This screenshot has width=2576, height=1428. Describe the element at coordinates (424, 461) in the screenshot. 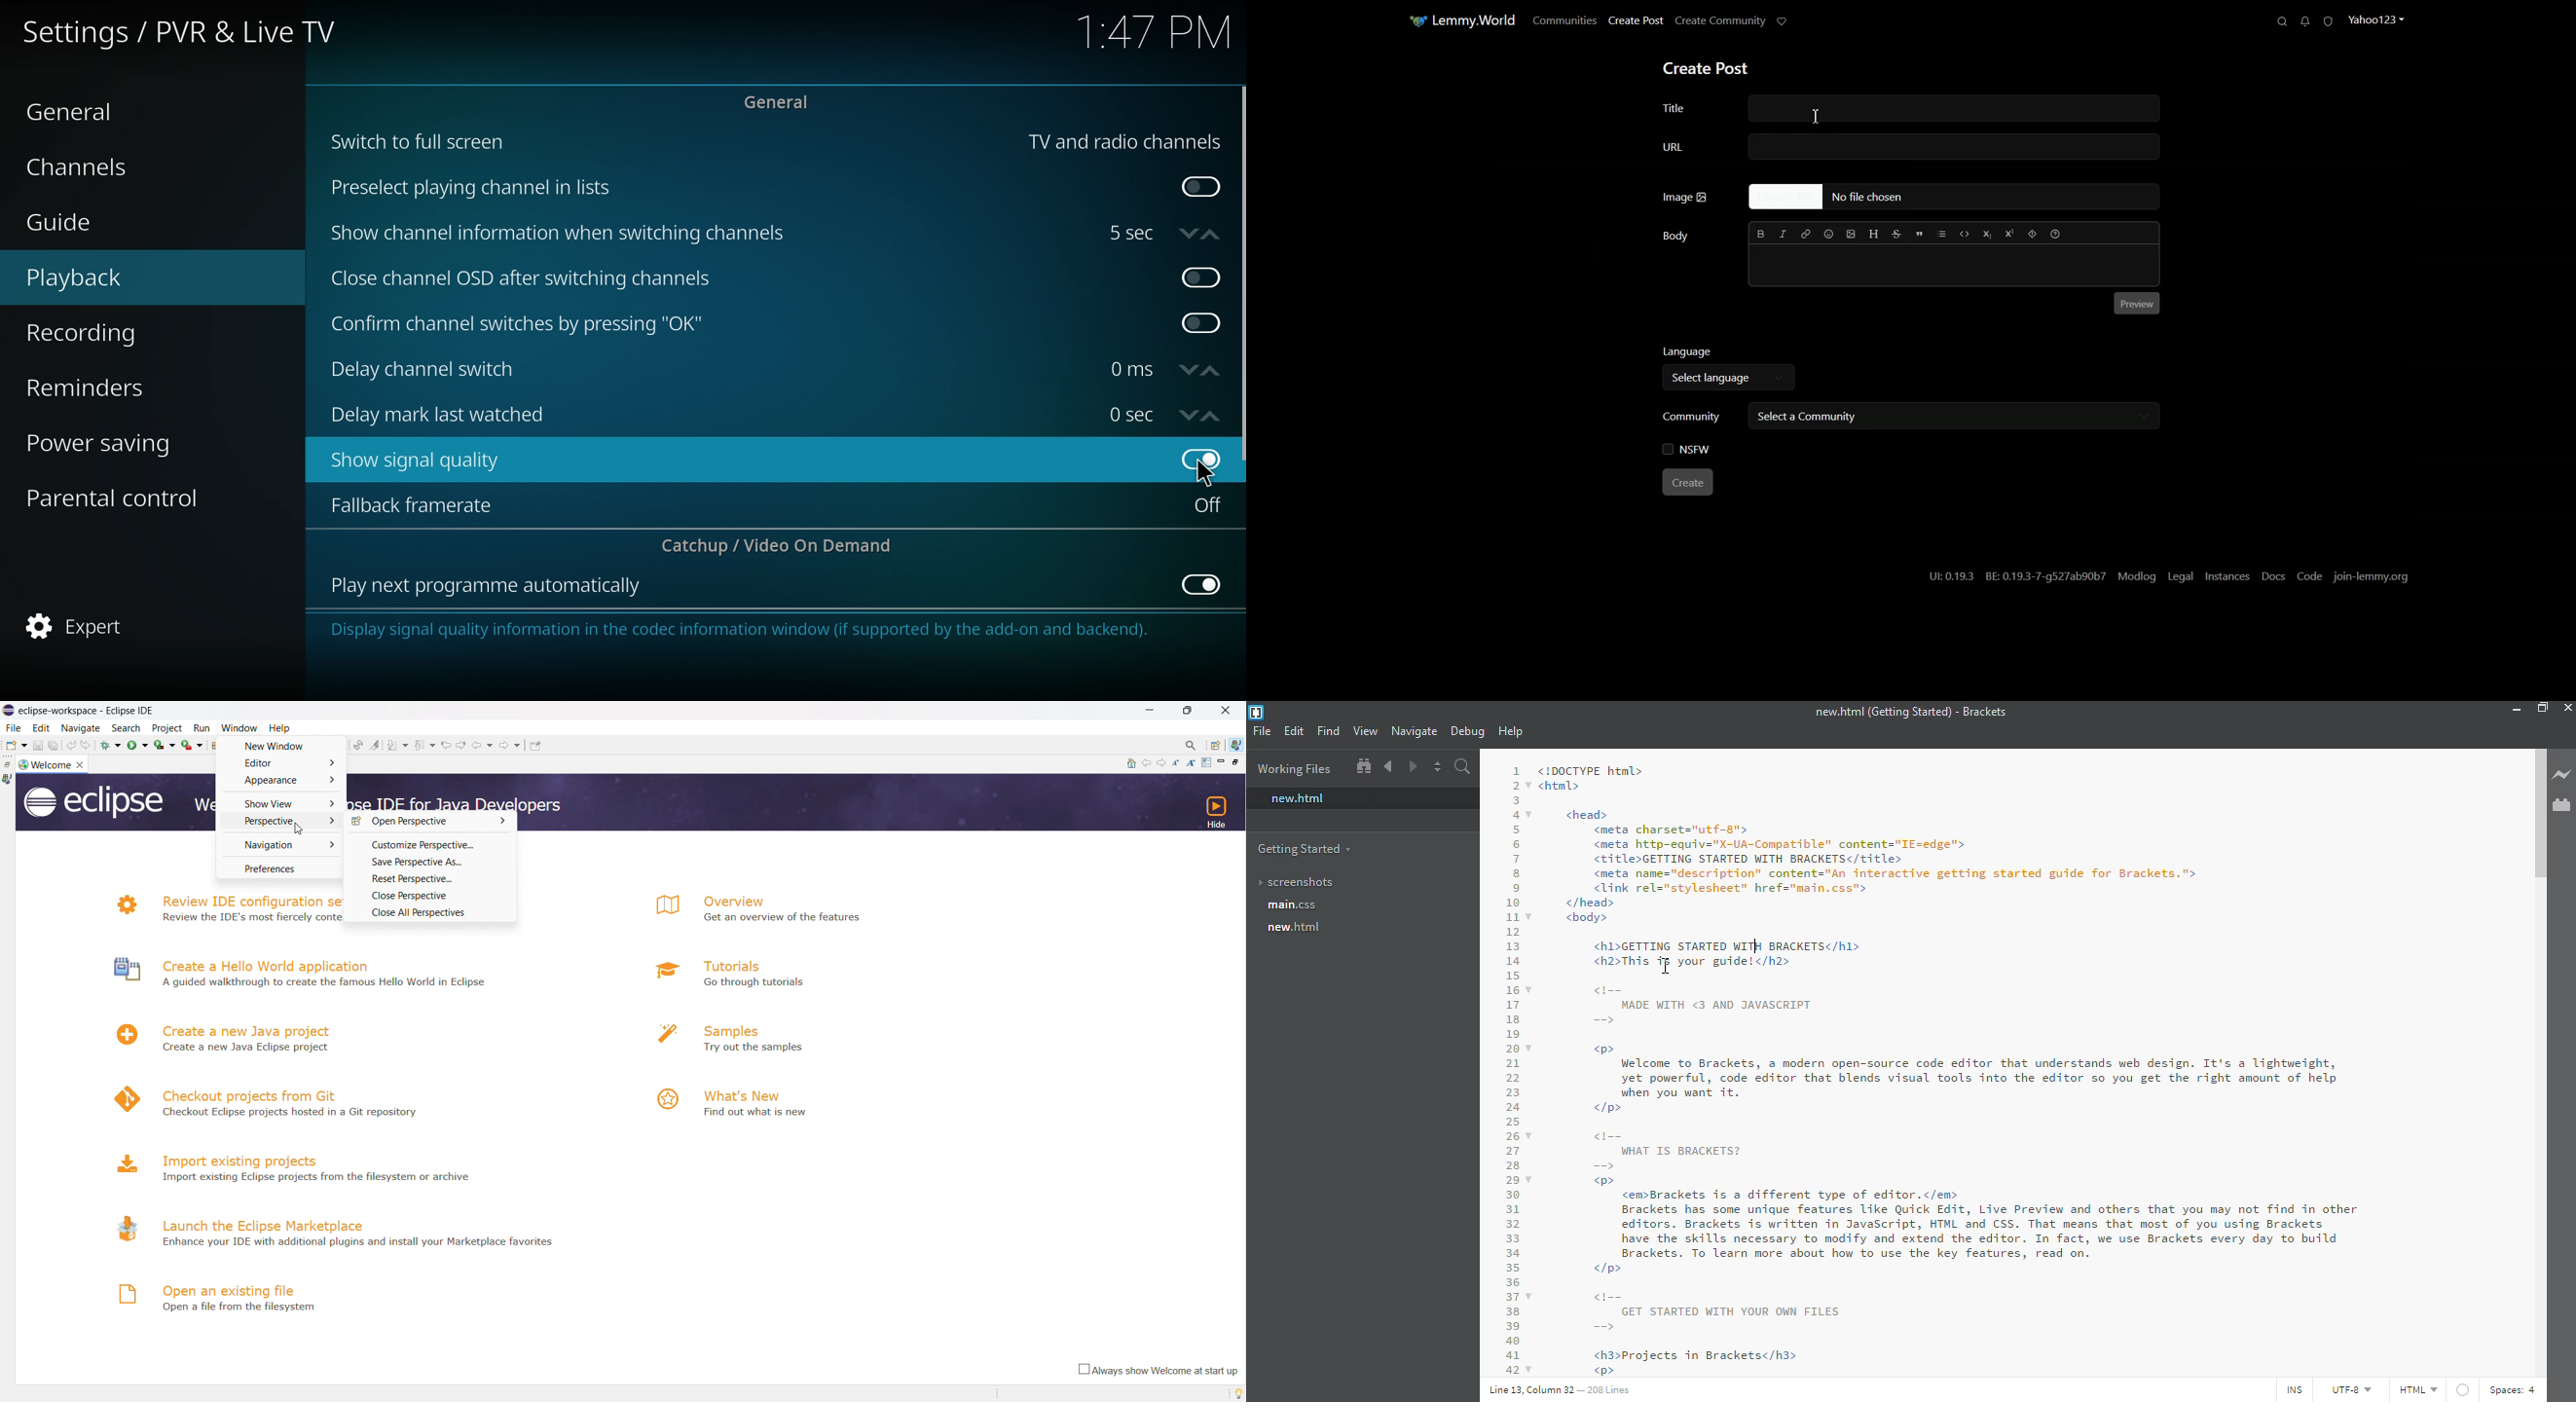

I see `show signal quality` at that location.